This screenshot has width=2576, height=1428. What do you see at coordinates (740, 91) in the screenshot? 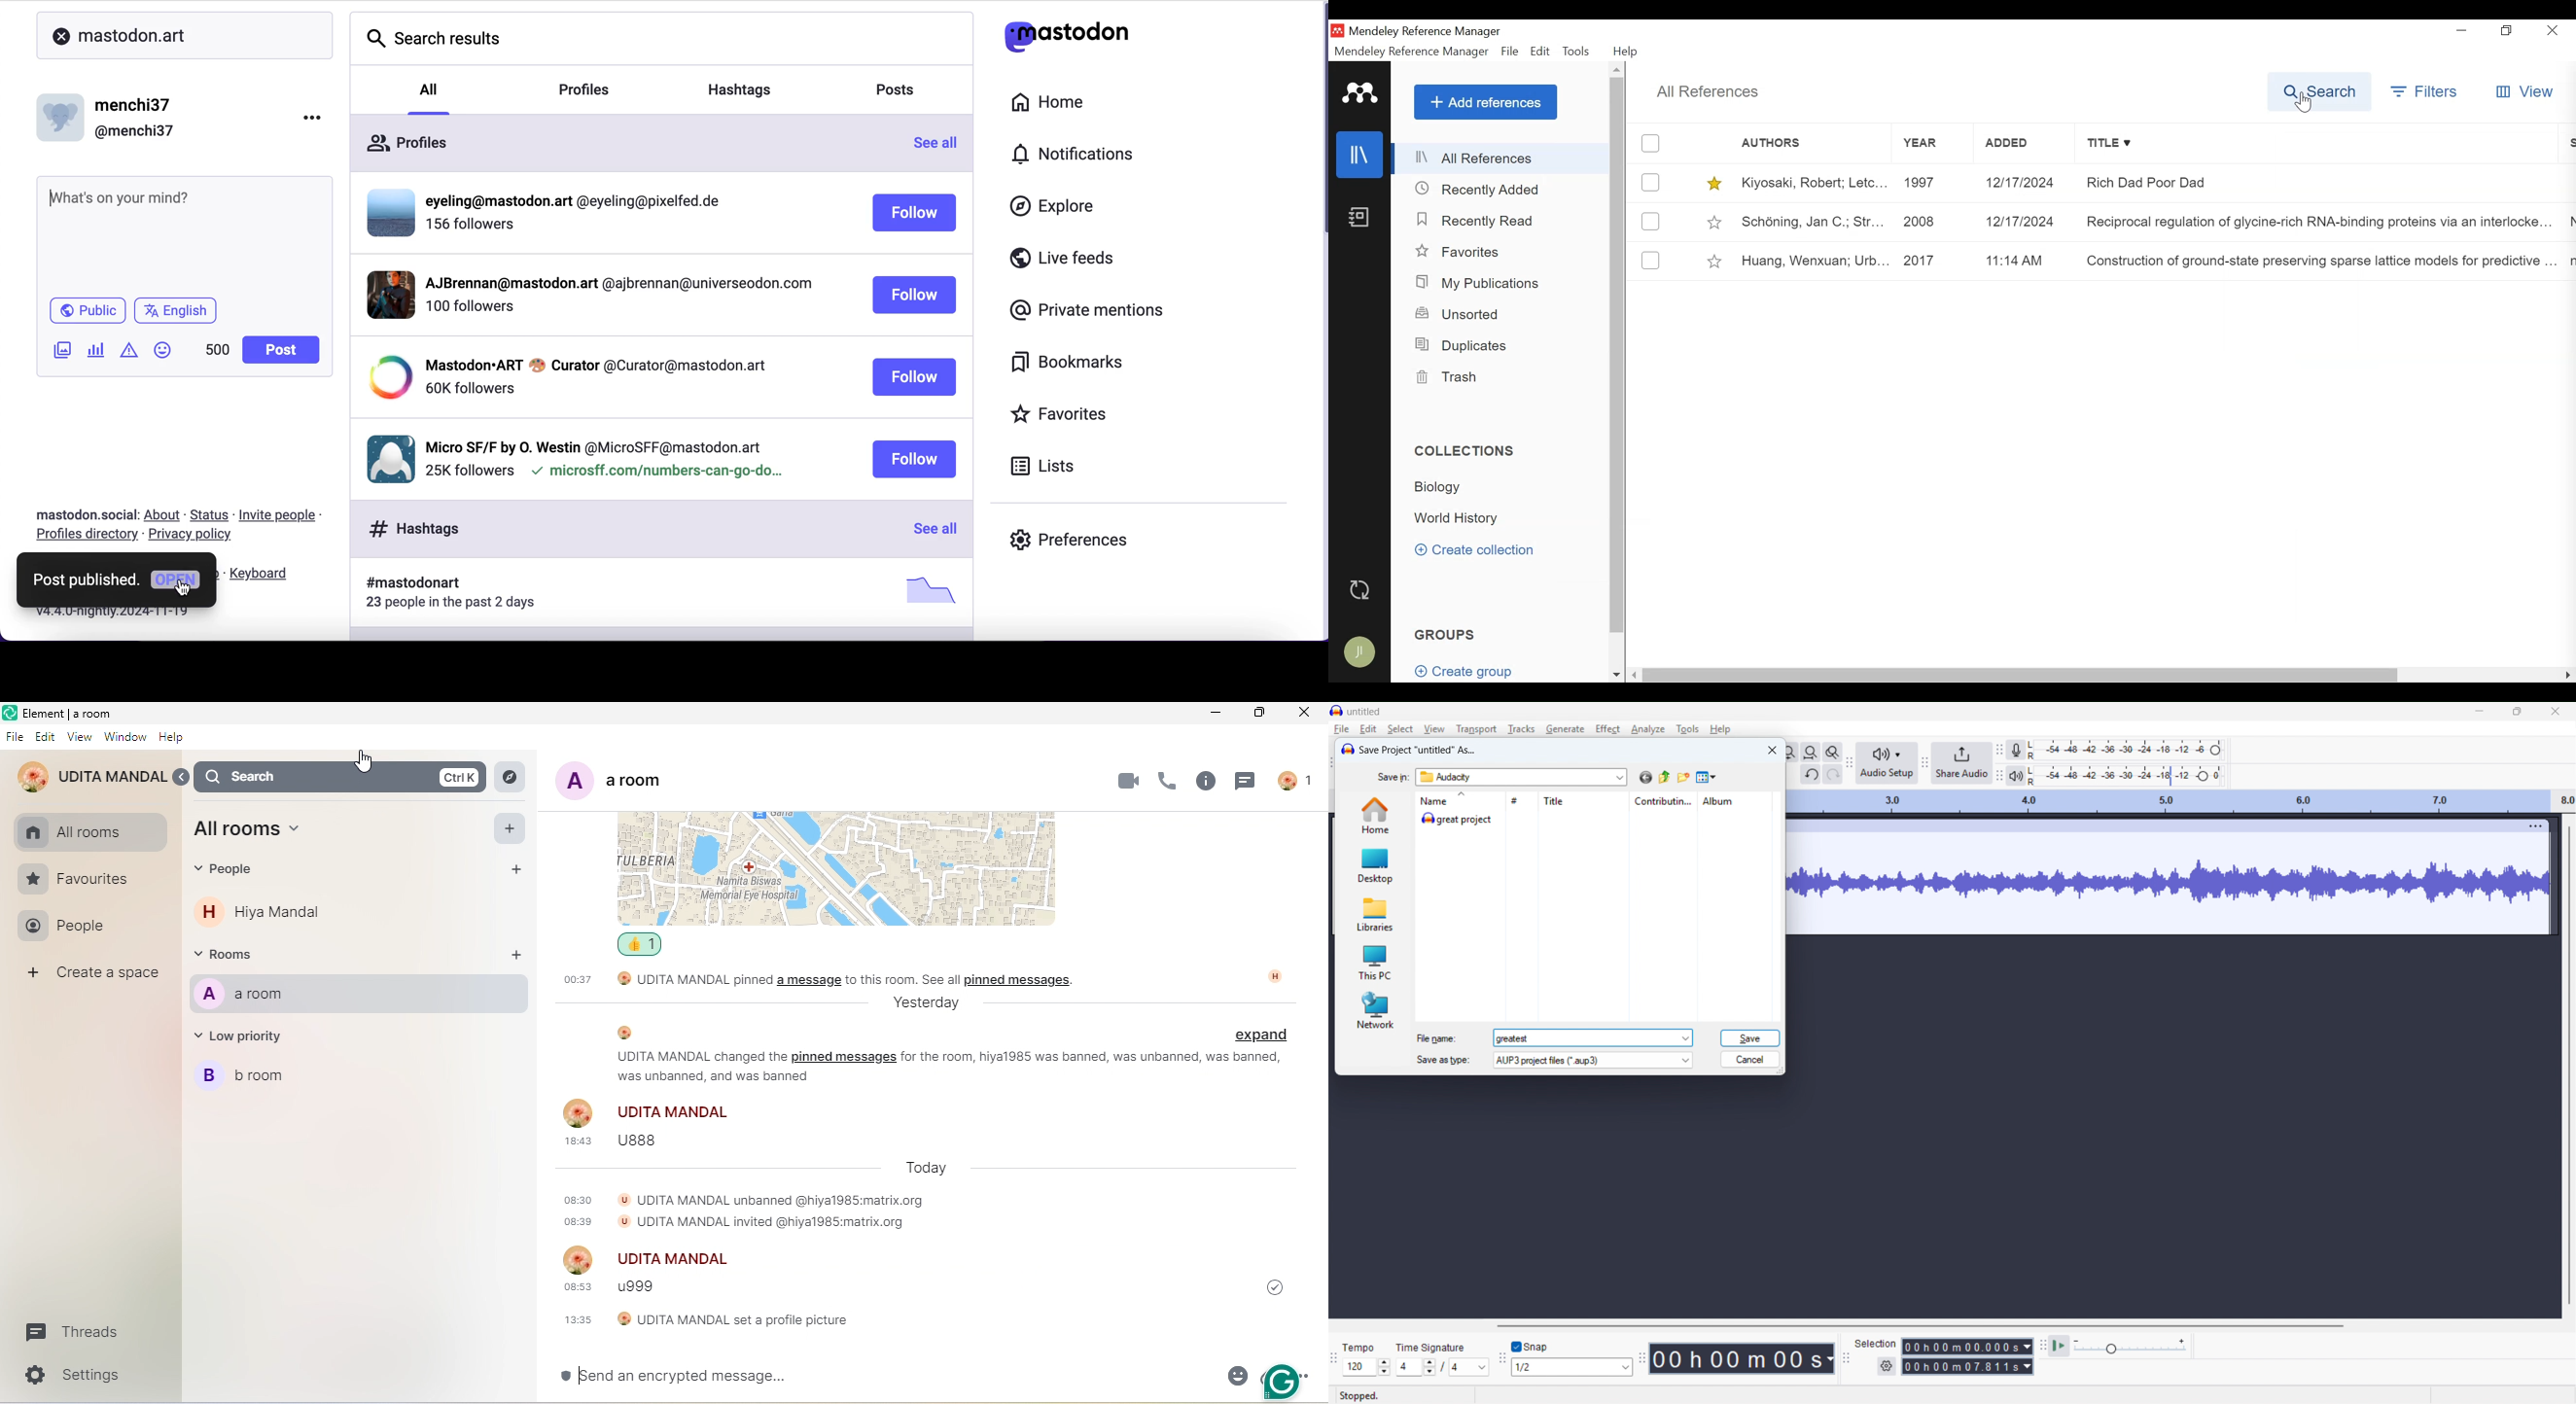
I see `hashtags` at bounding box center [740, 91].